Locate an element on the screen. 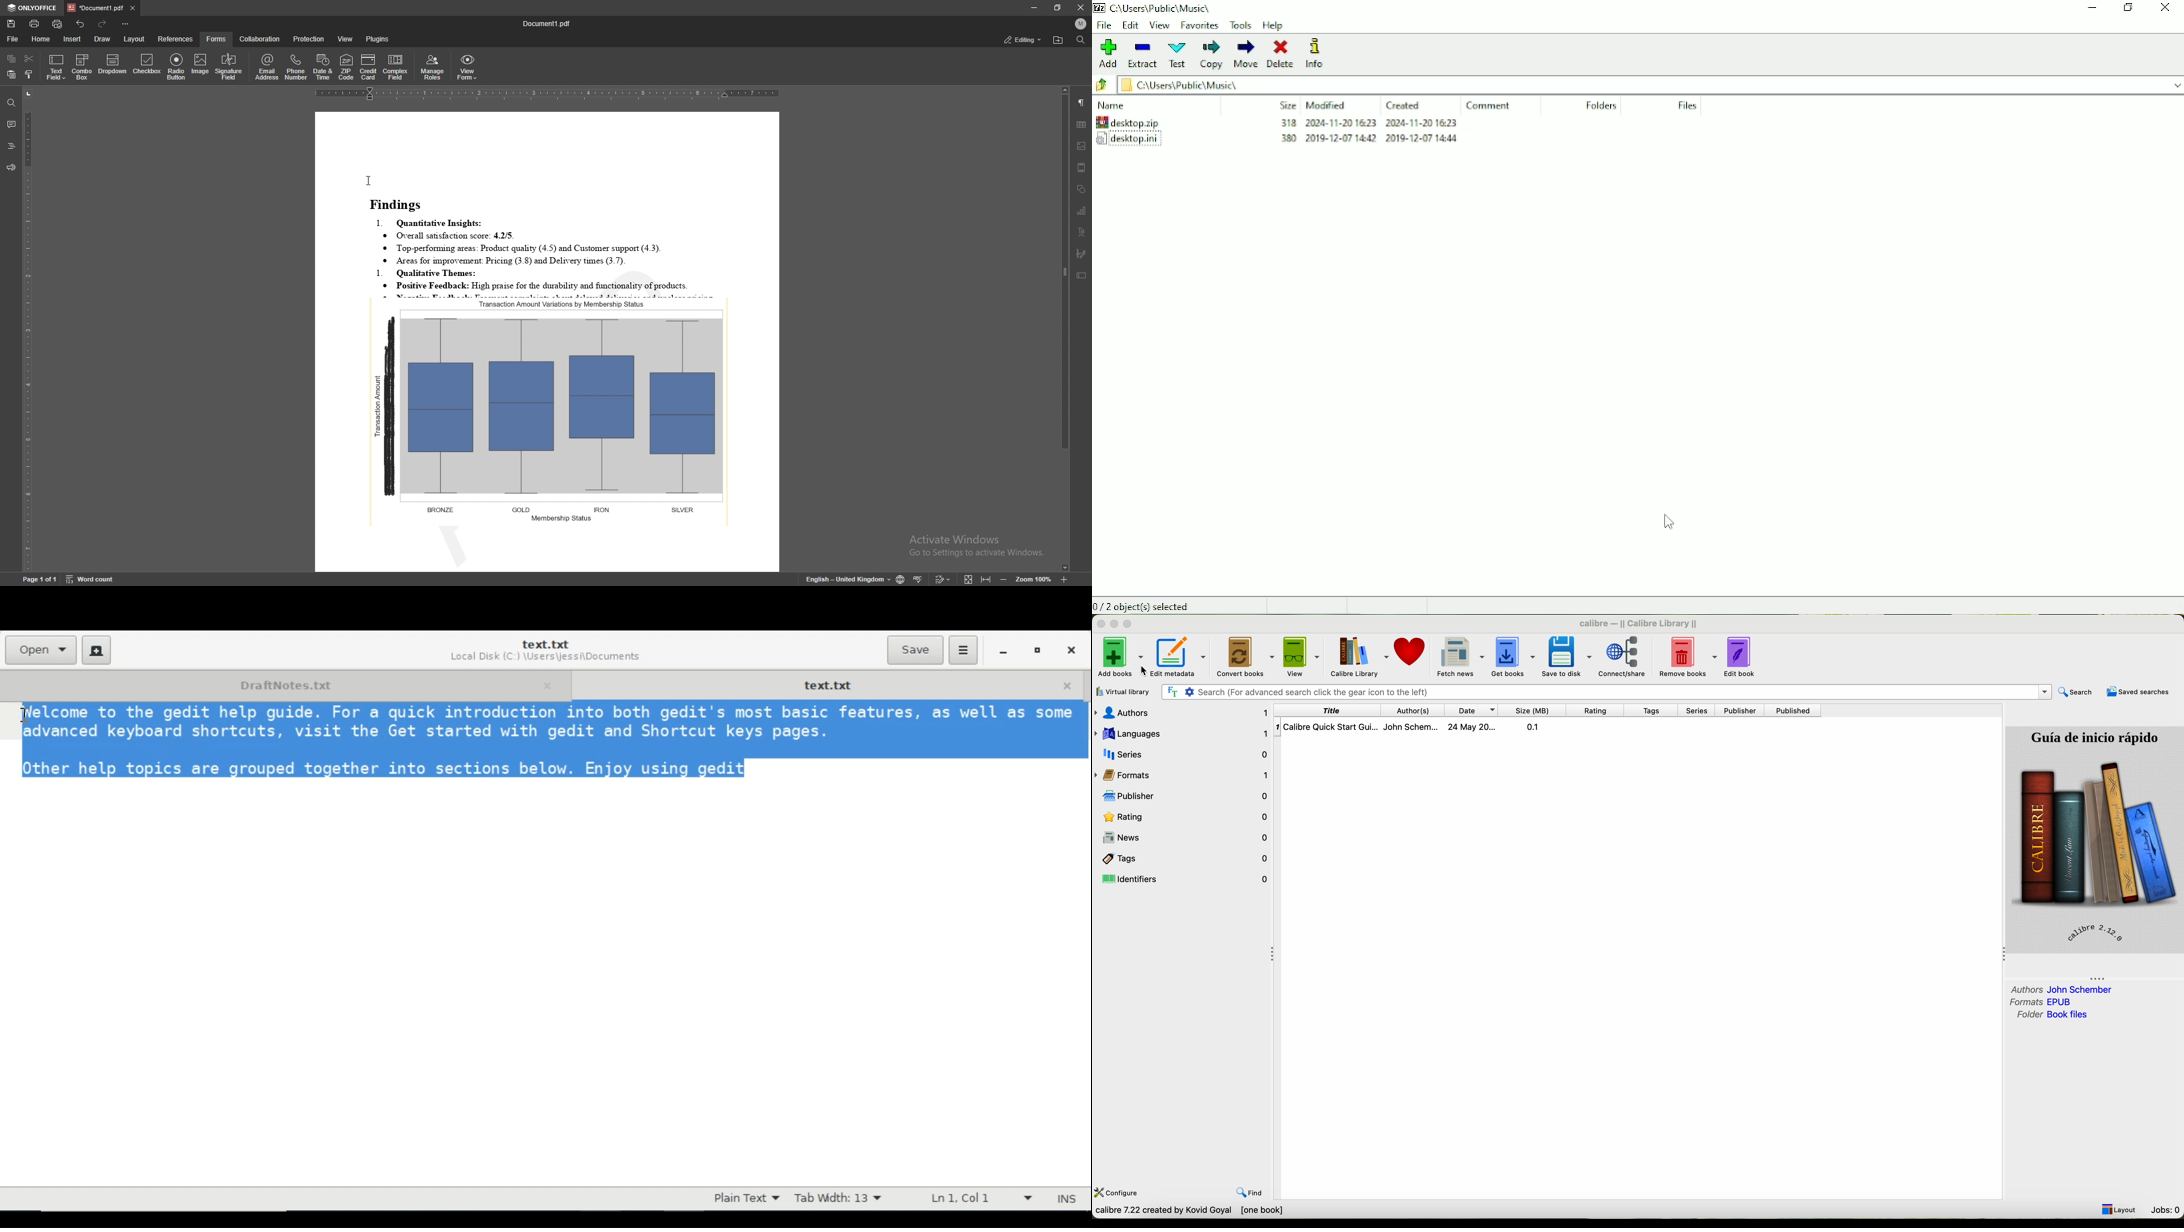 This screenshot has width=2184, height=1232. convert books is located at coordinates (1247, 657).